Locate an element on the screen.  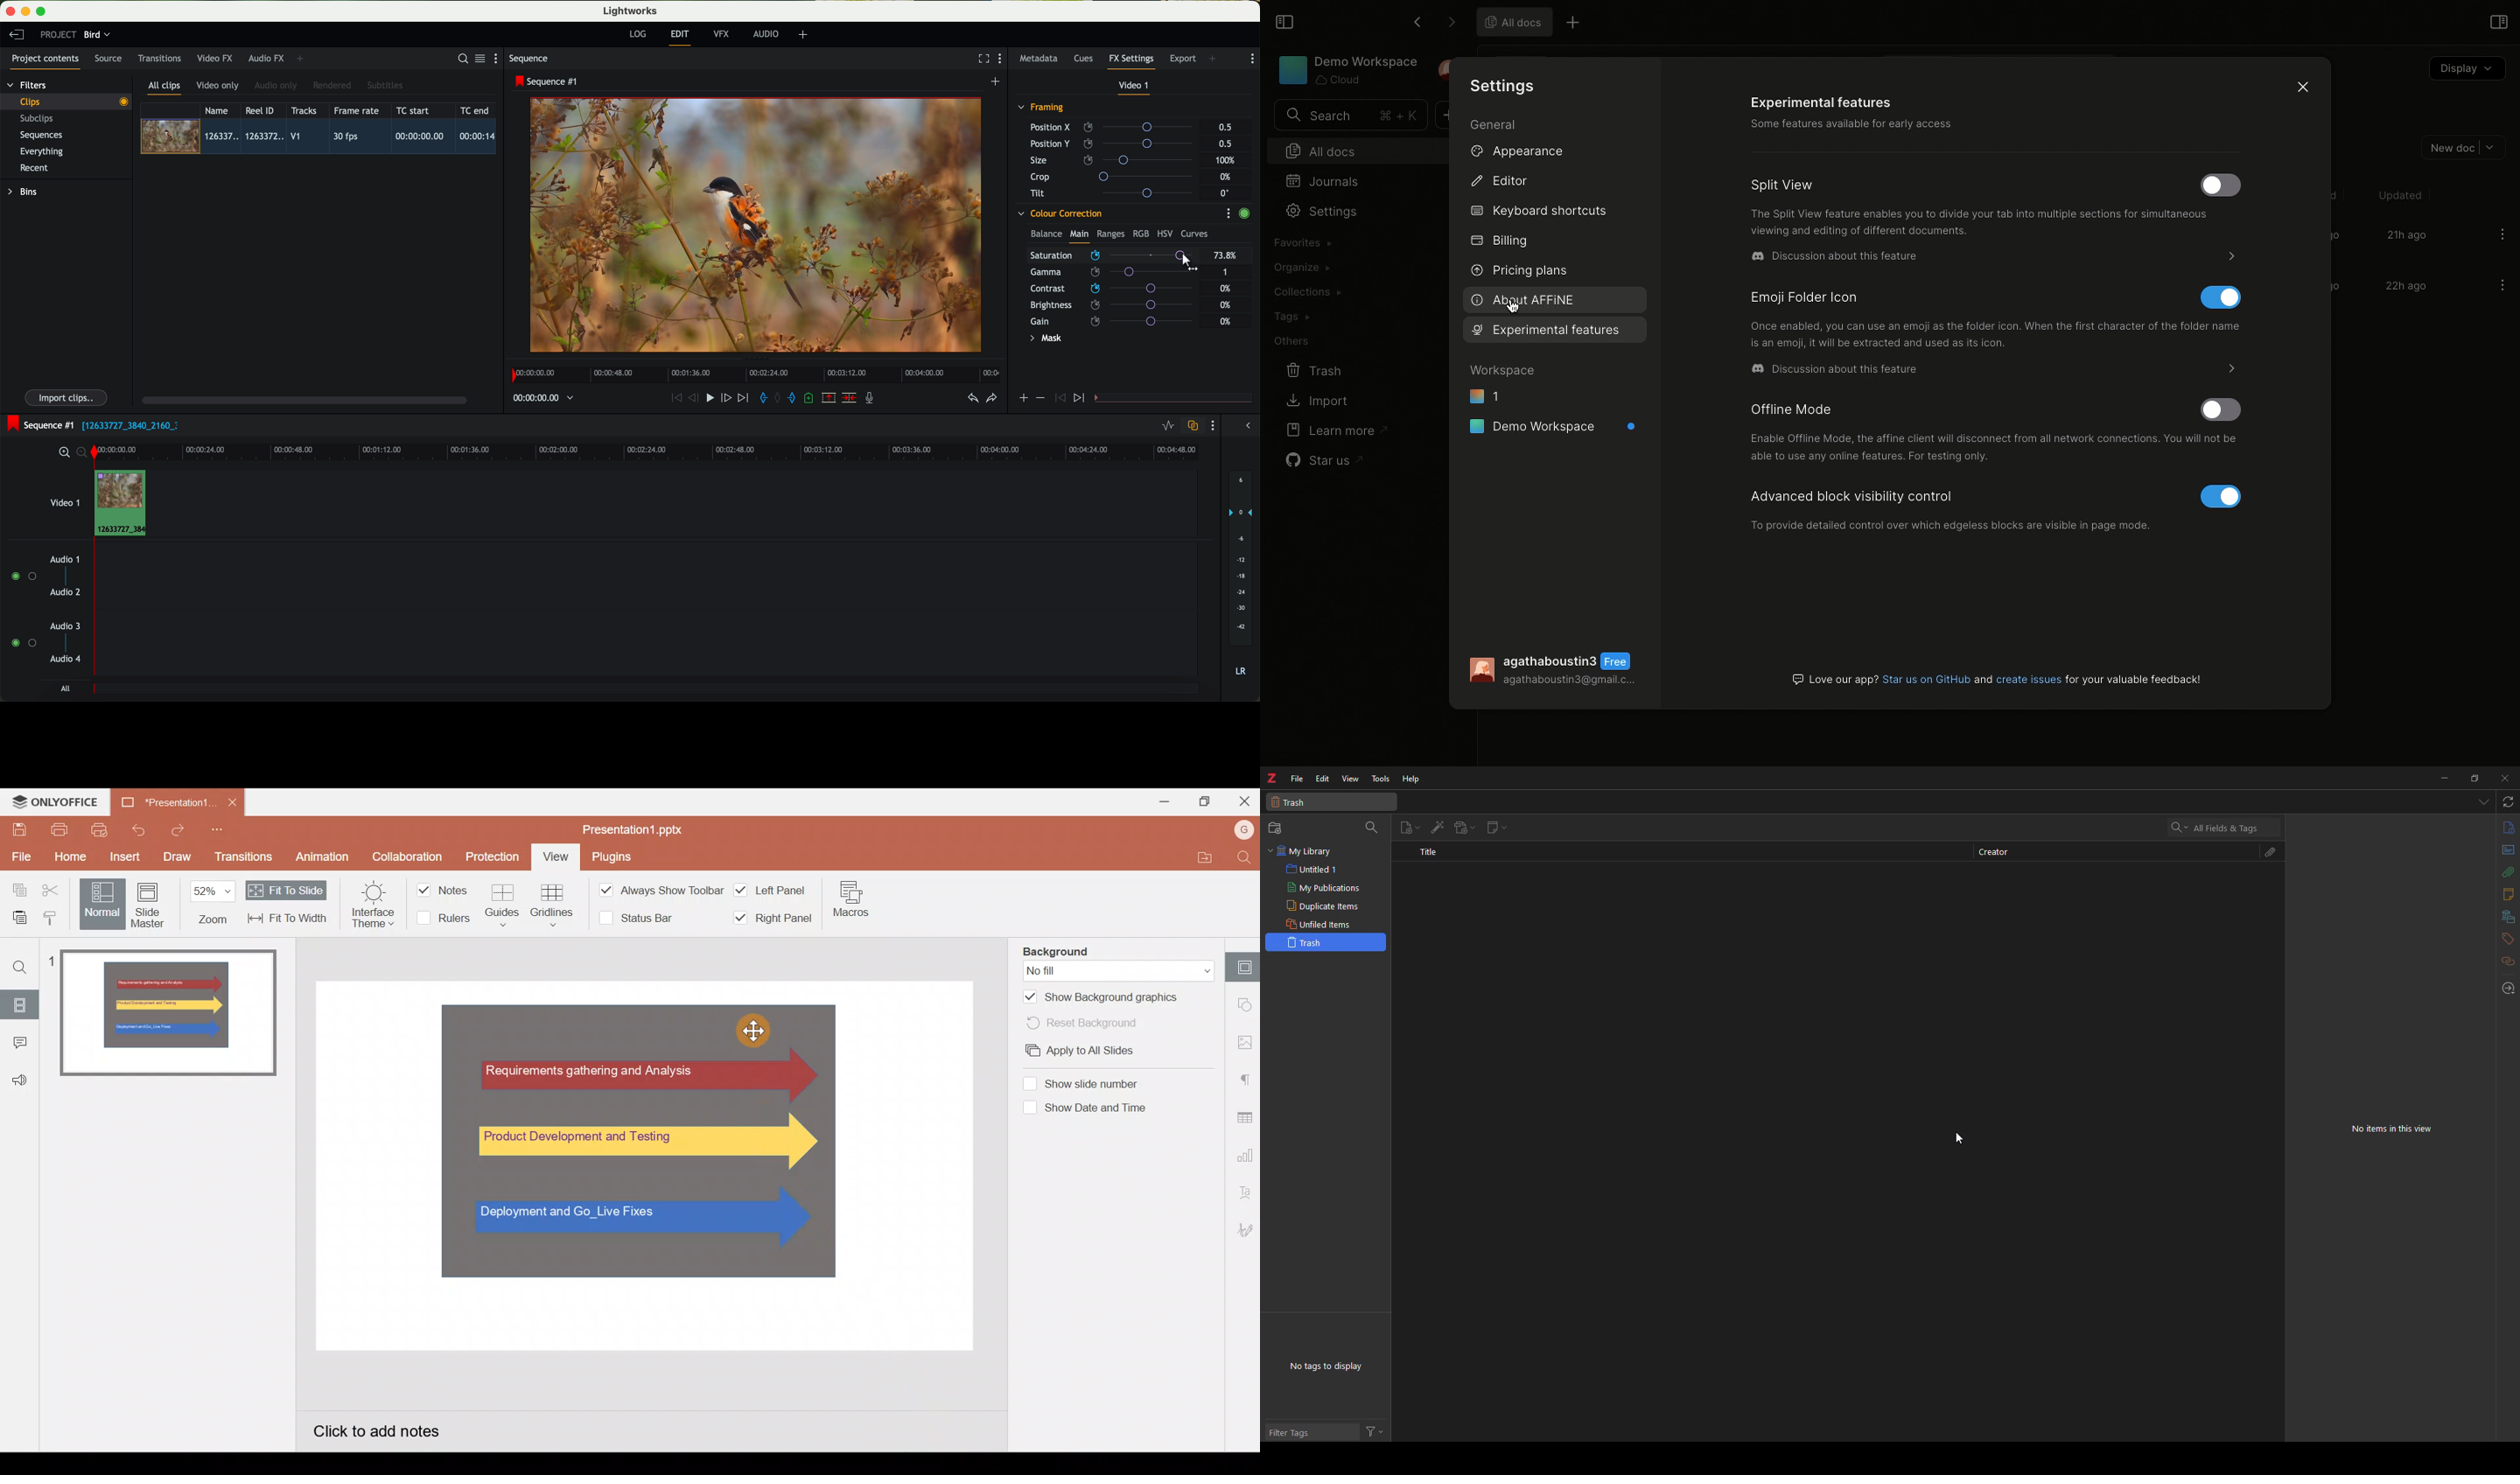
21h ago is located at coordinates (2405, 236).